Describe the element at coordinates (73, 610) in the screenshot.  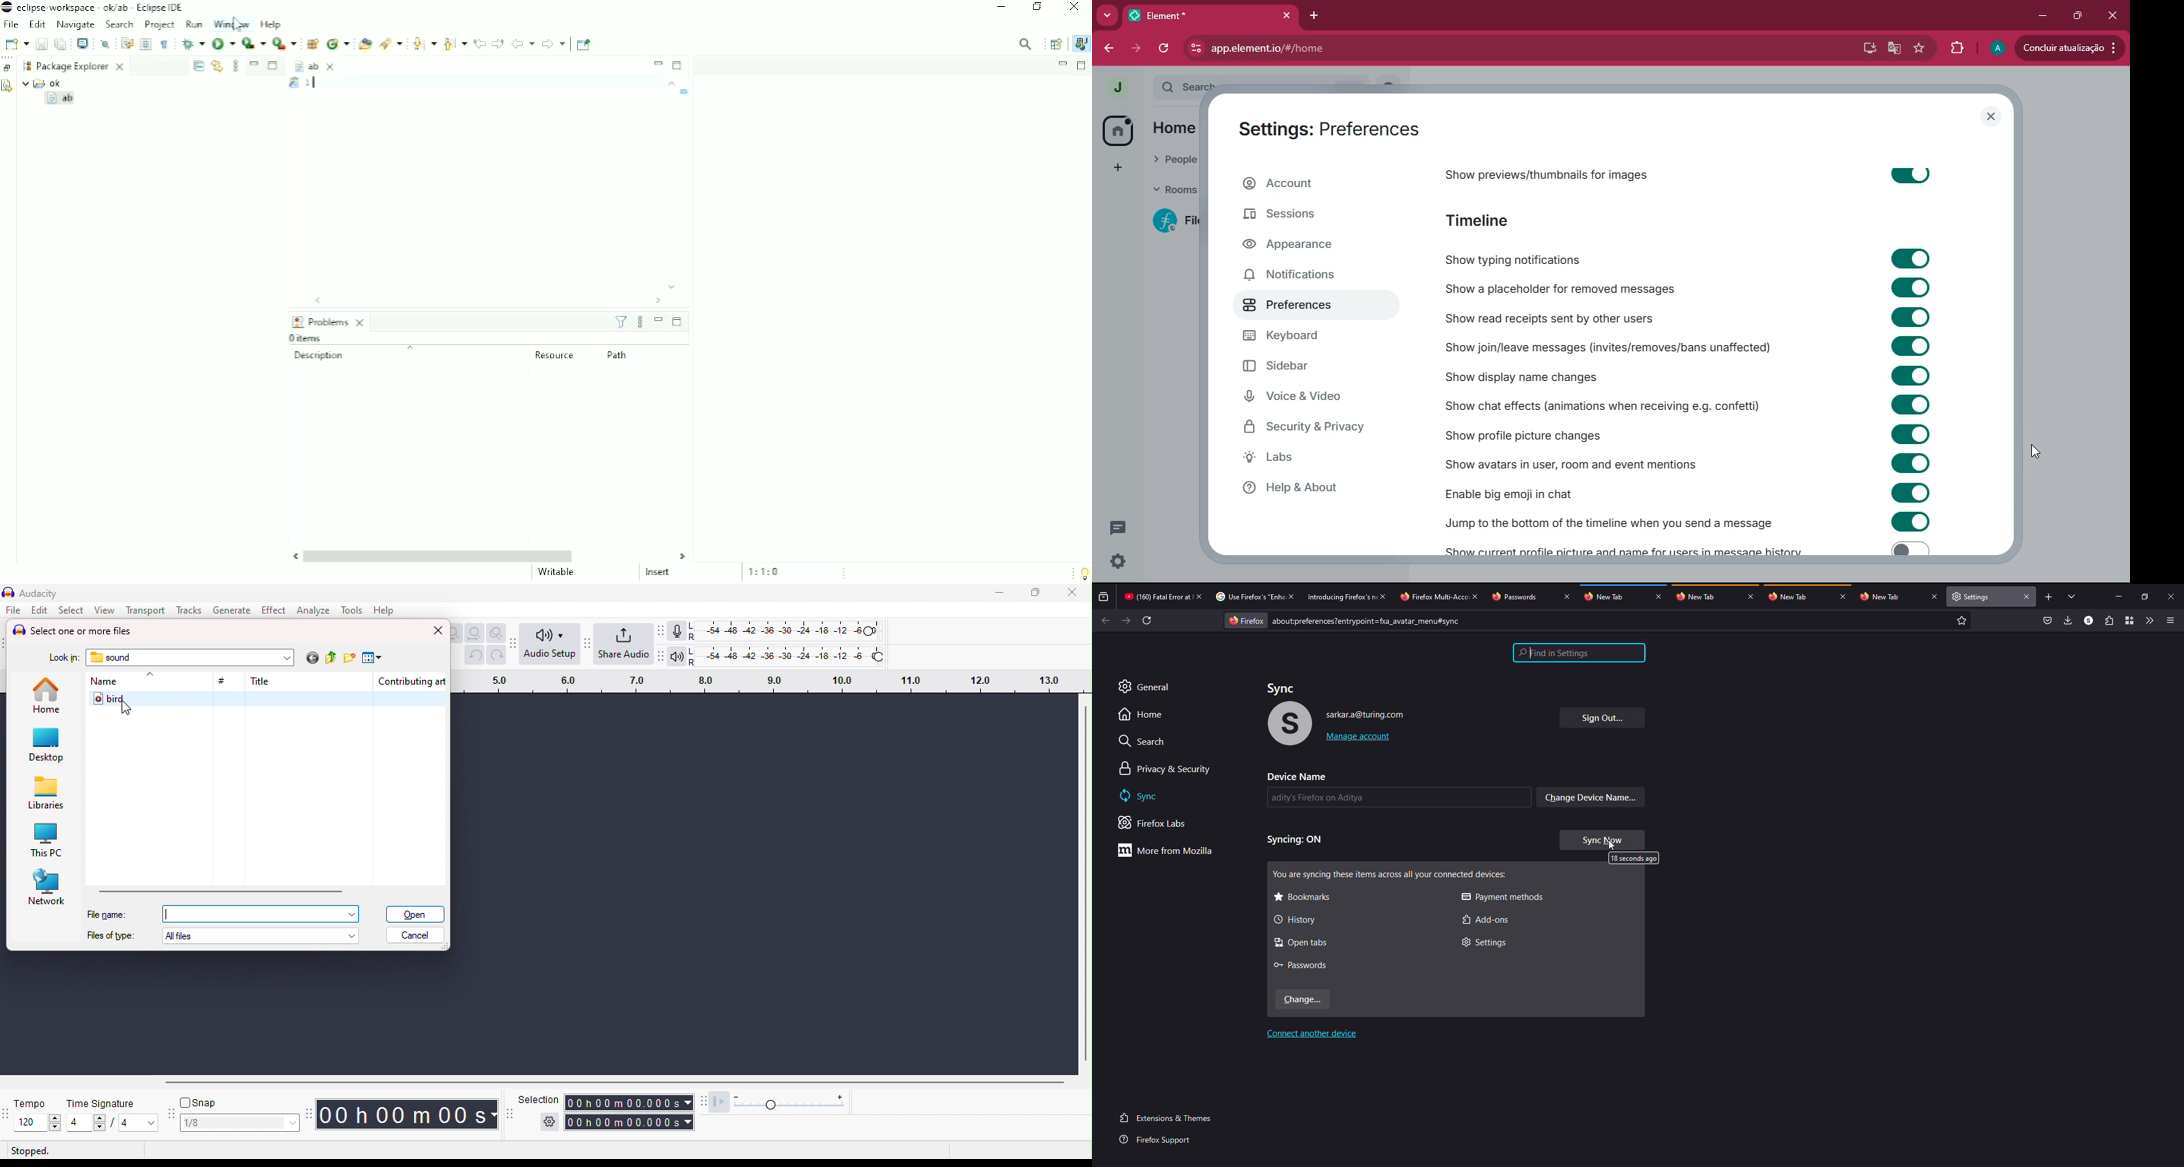
I see `select` at that location.